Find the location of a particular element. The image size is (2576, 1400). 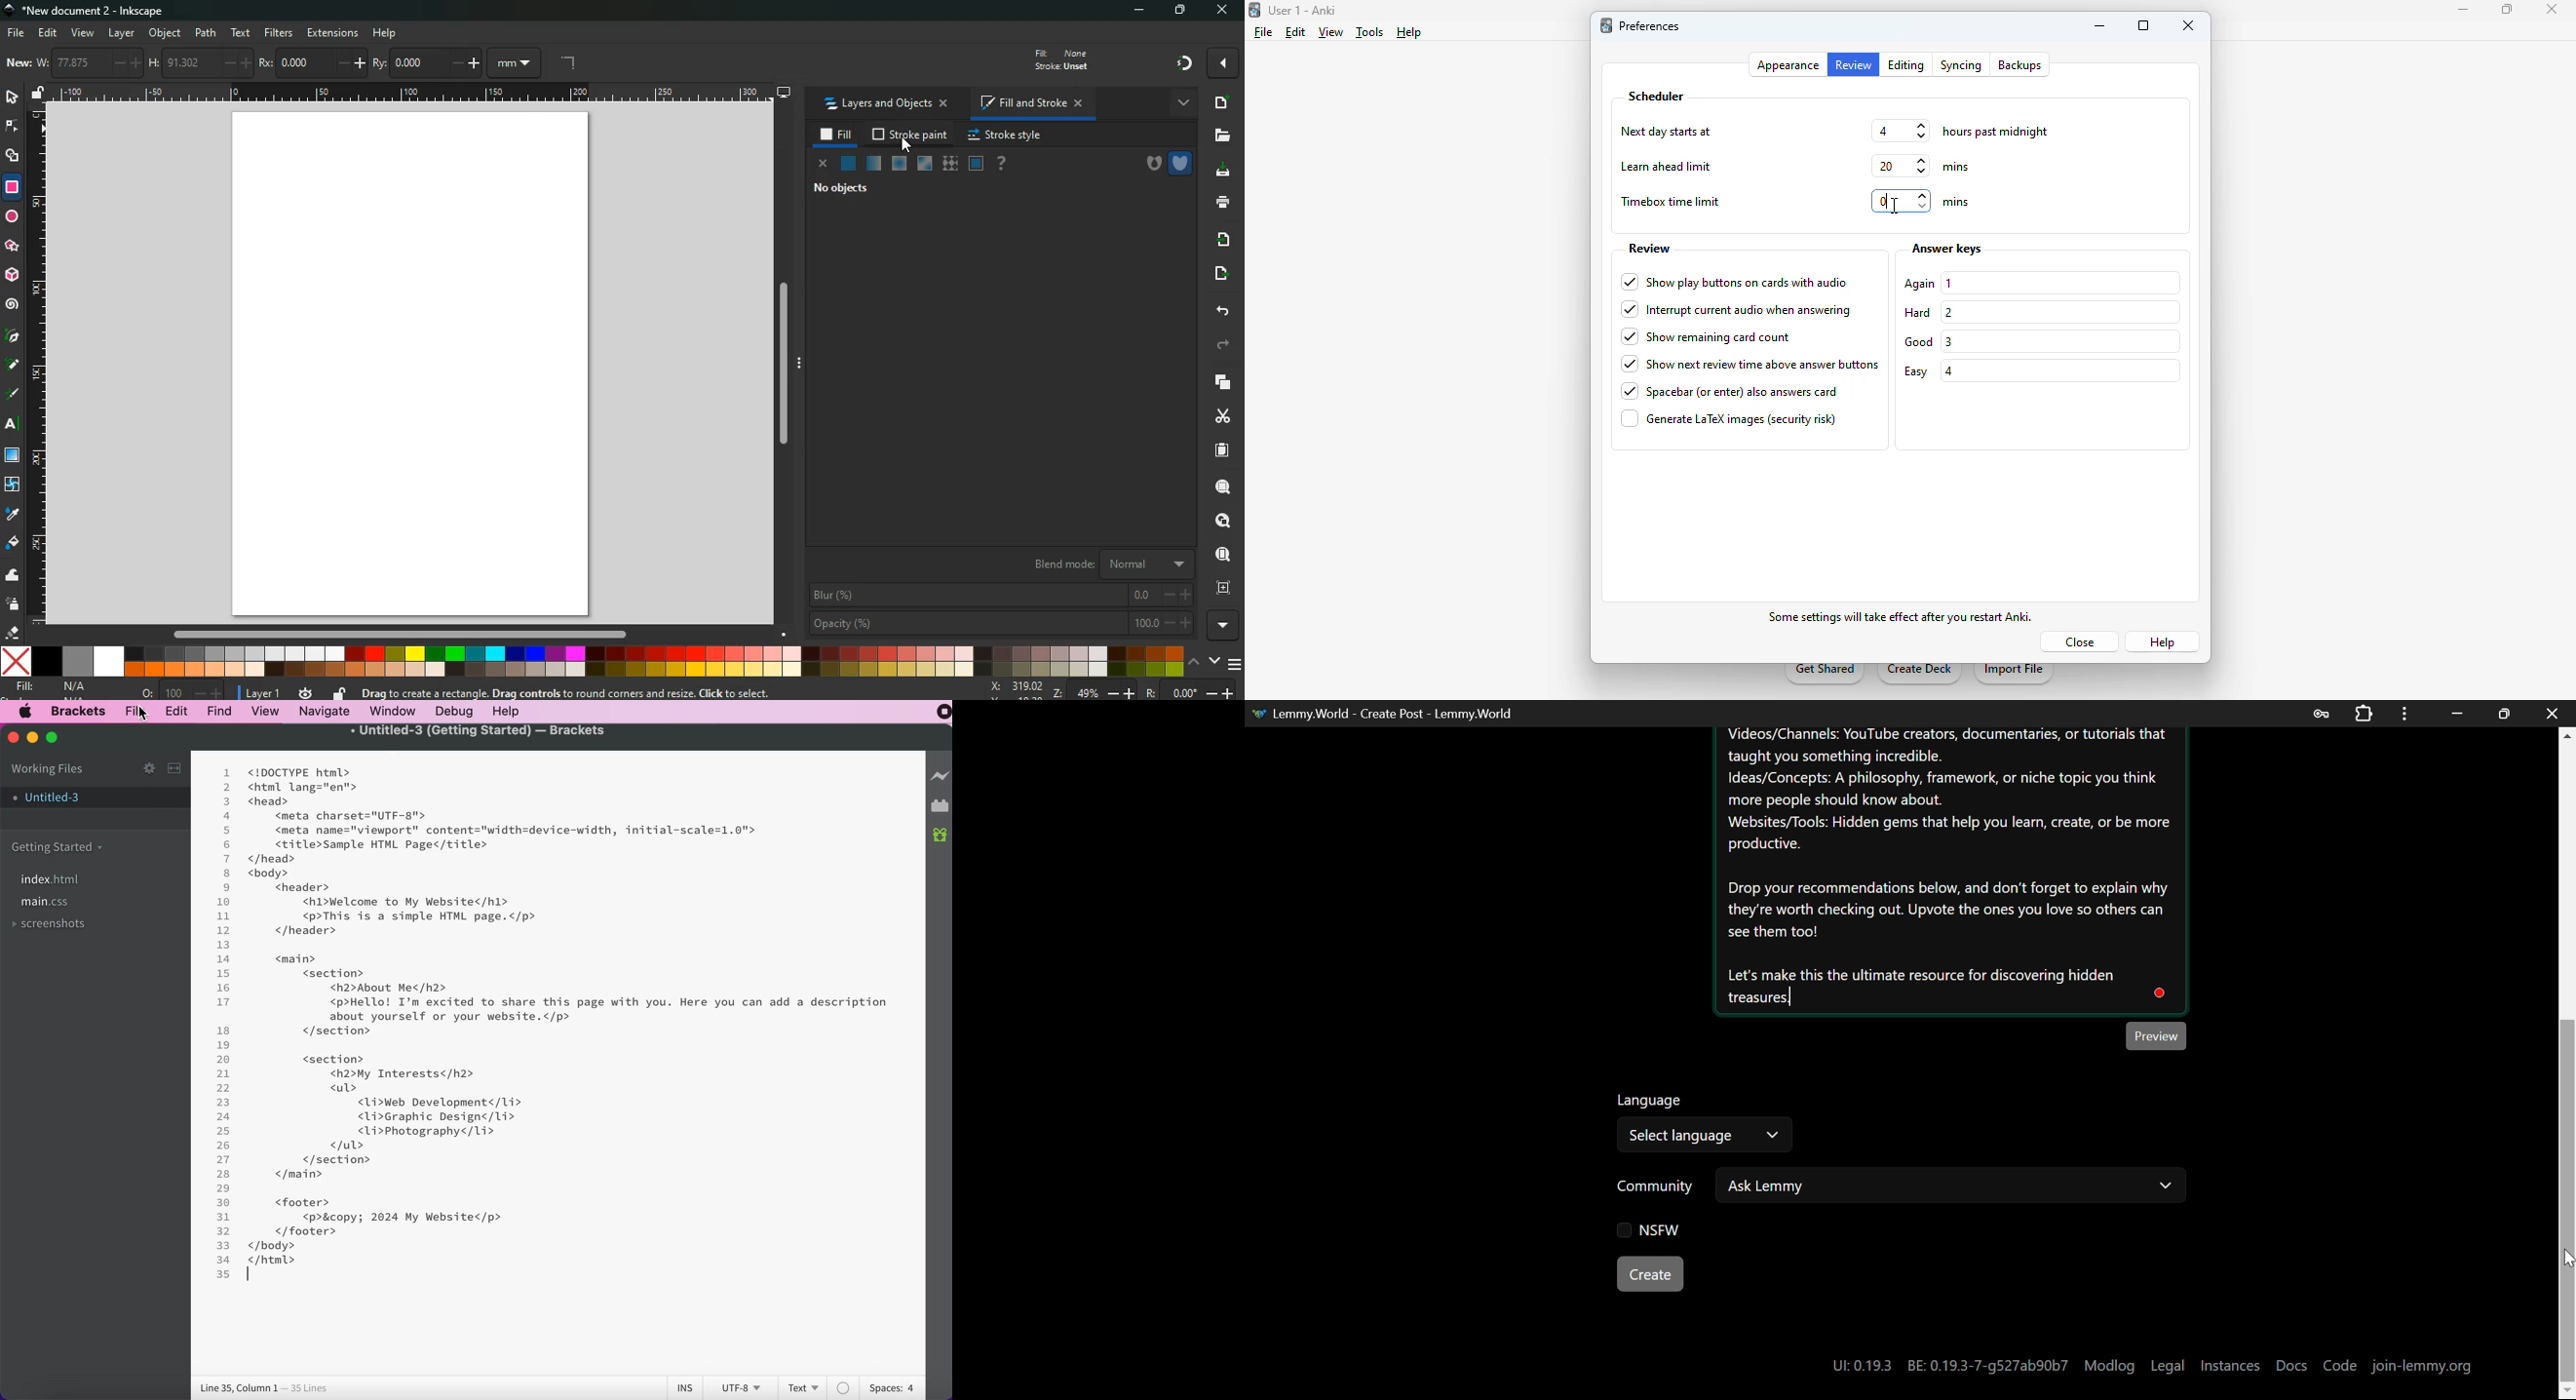

User 1 - Anki is located at coordinates (1303, 11).